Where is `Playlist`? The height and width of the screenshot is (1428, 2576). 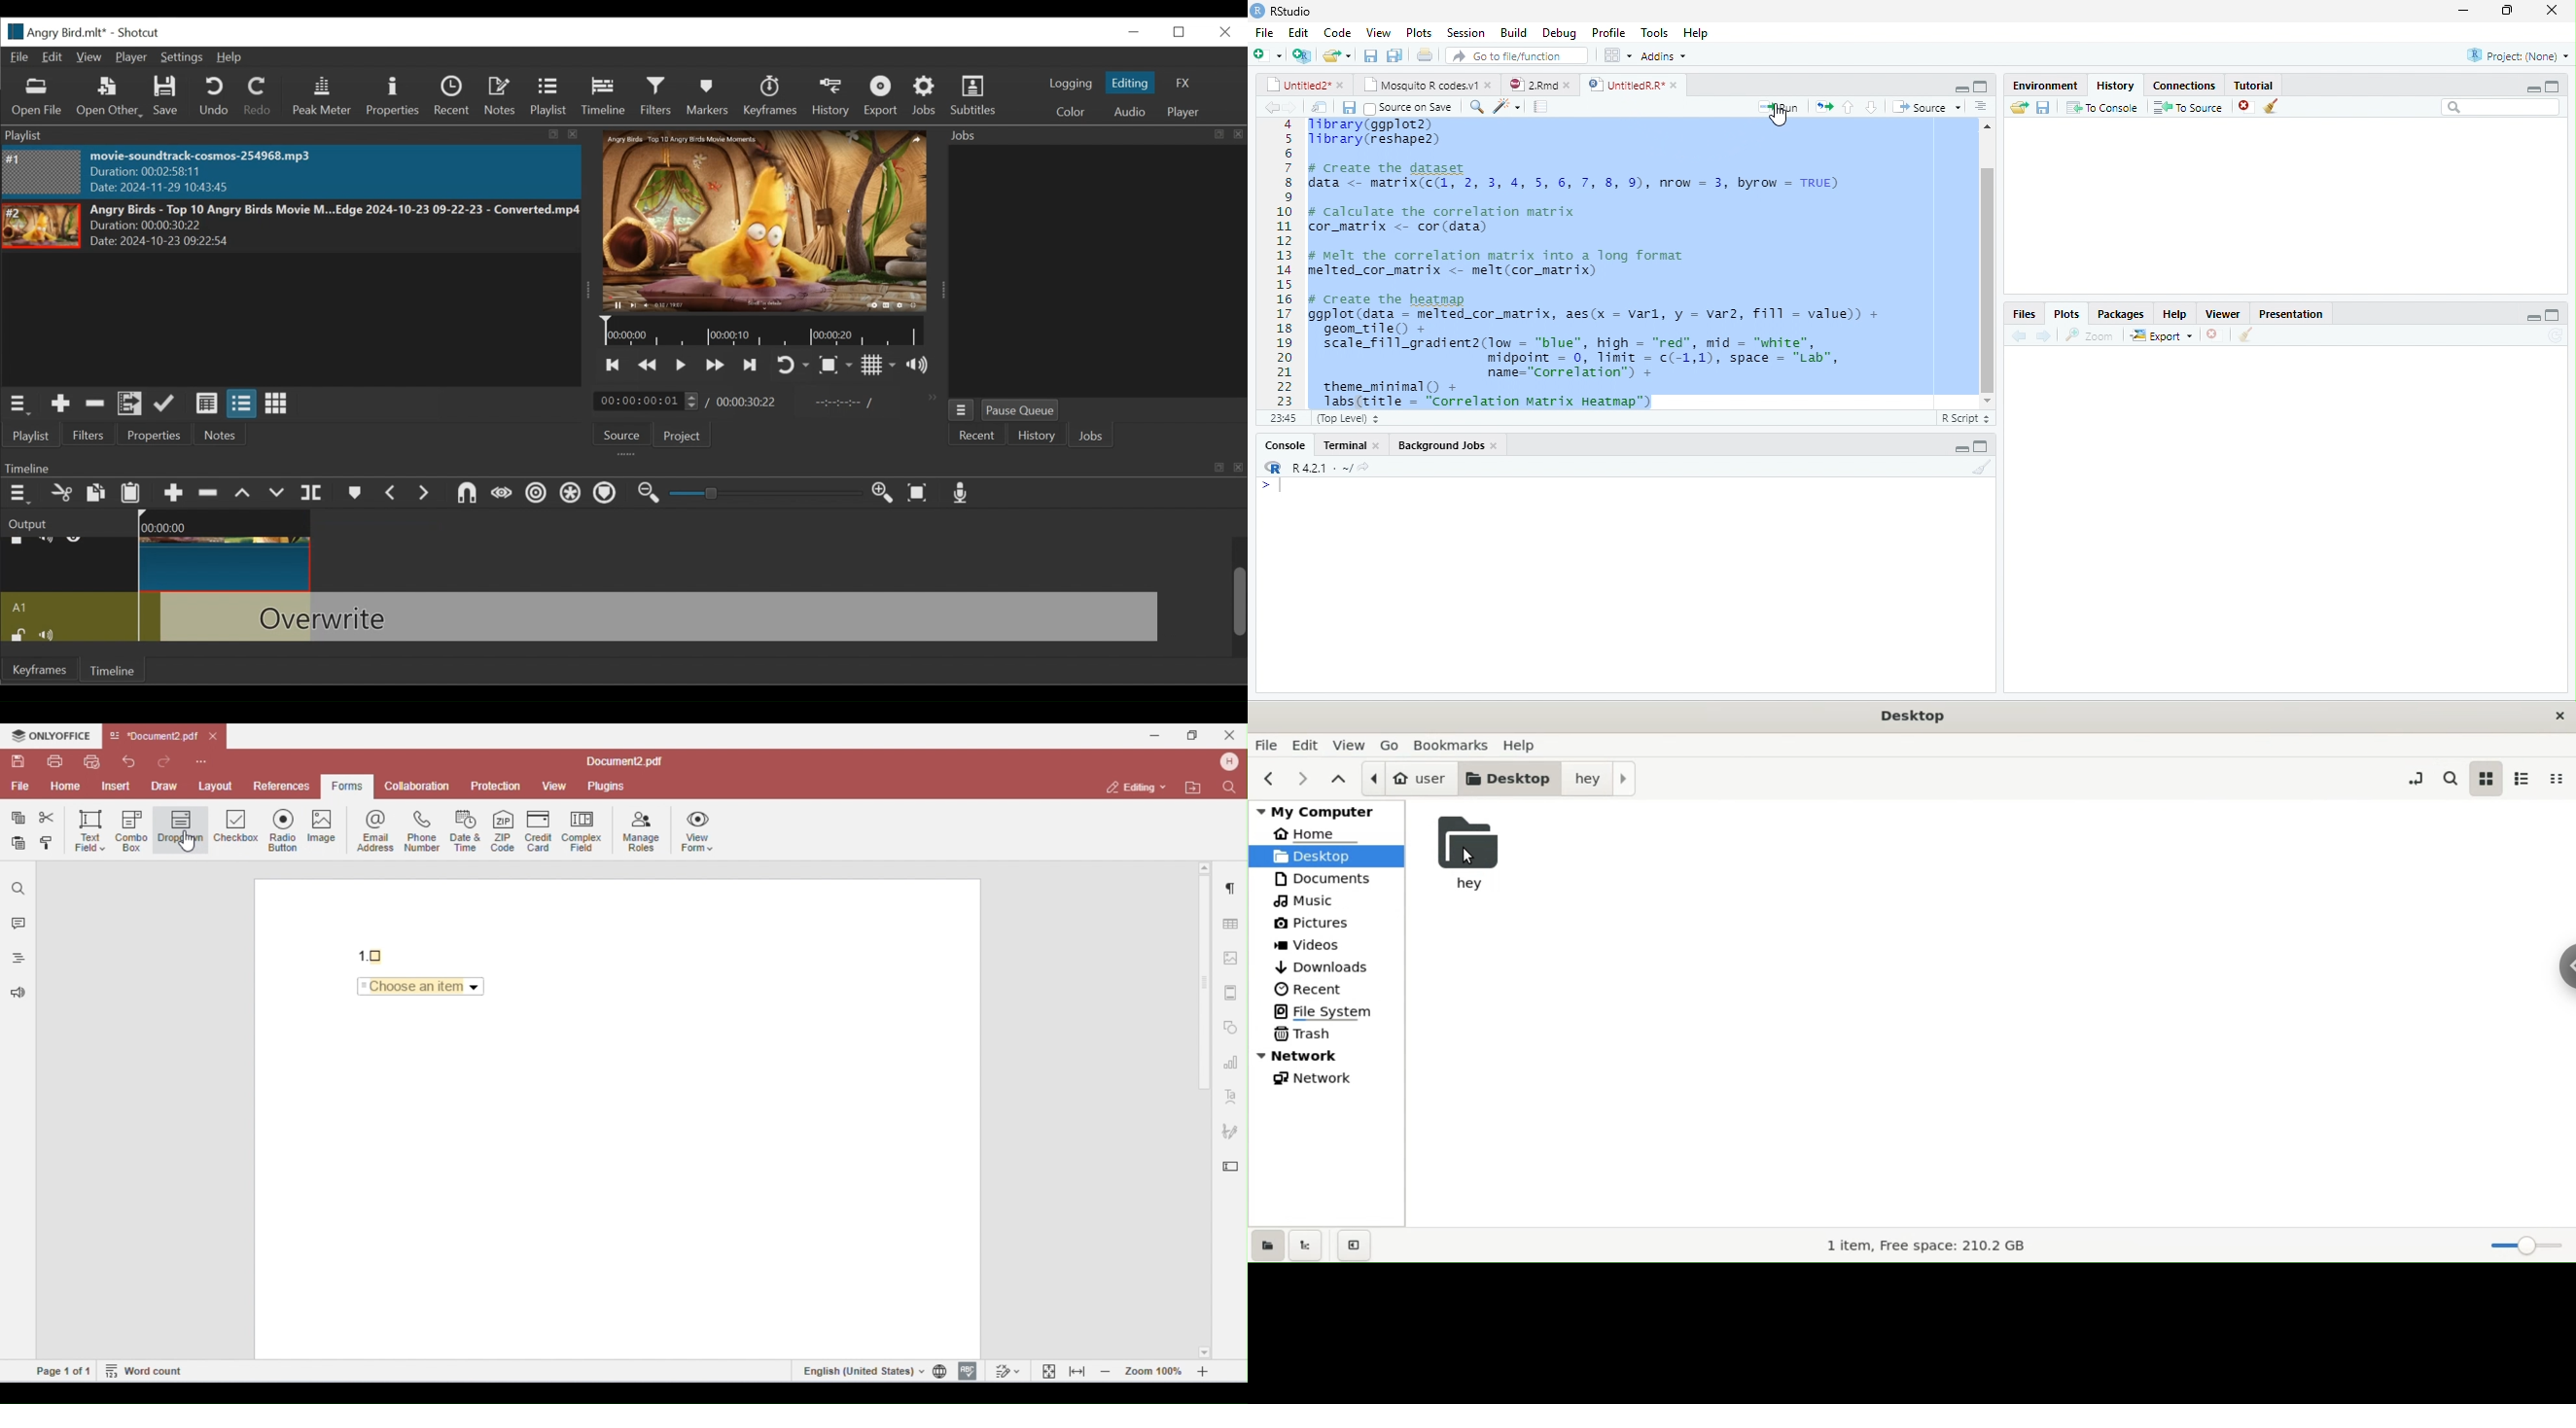
Playlist is located at coordinates (36, 435).